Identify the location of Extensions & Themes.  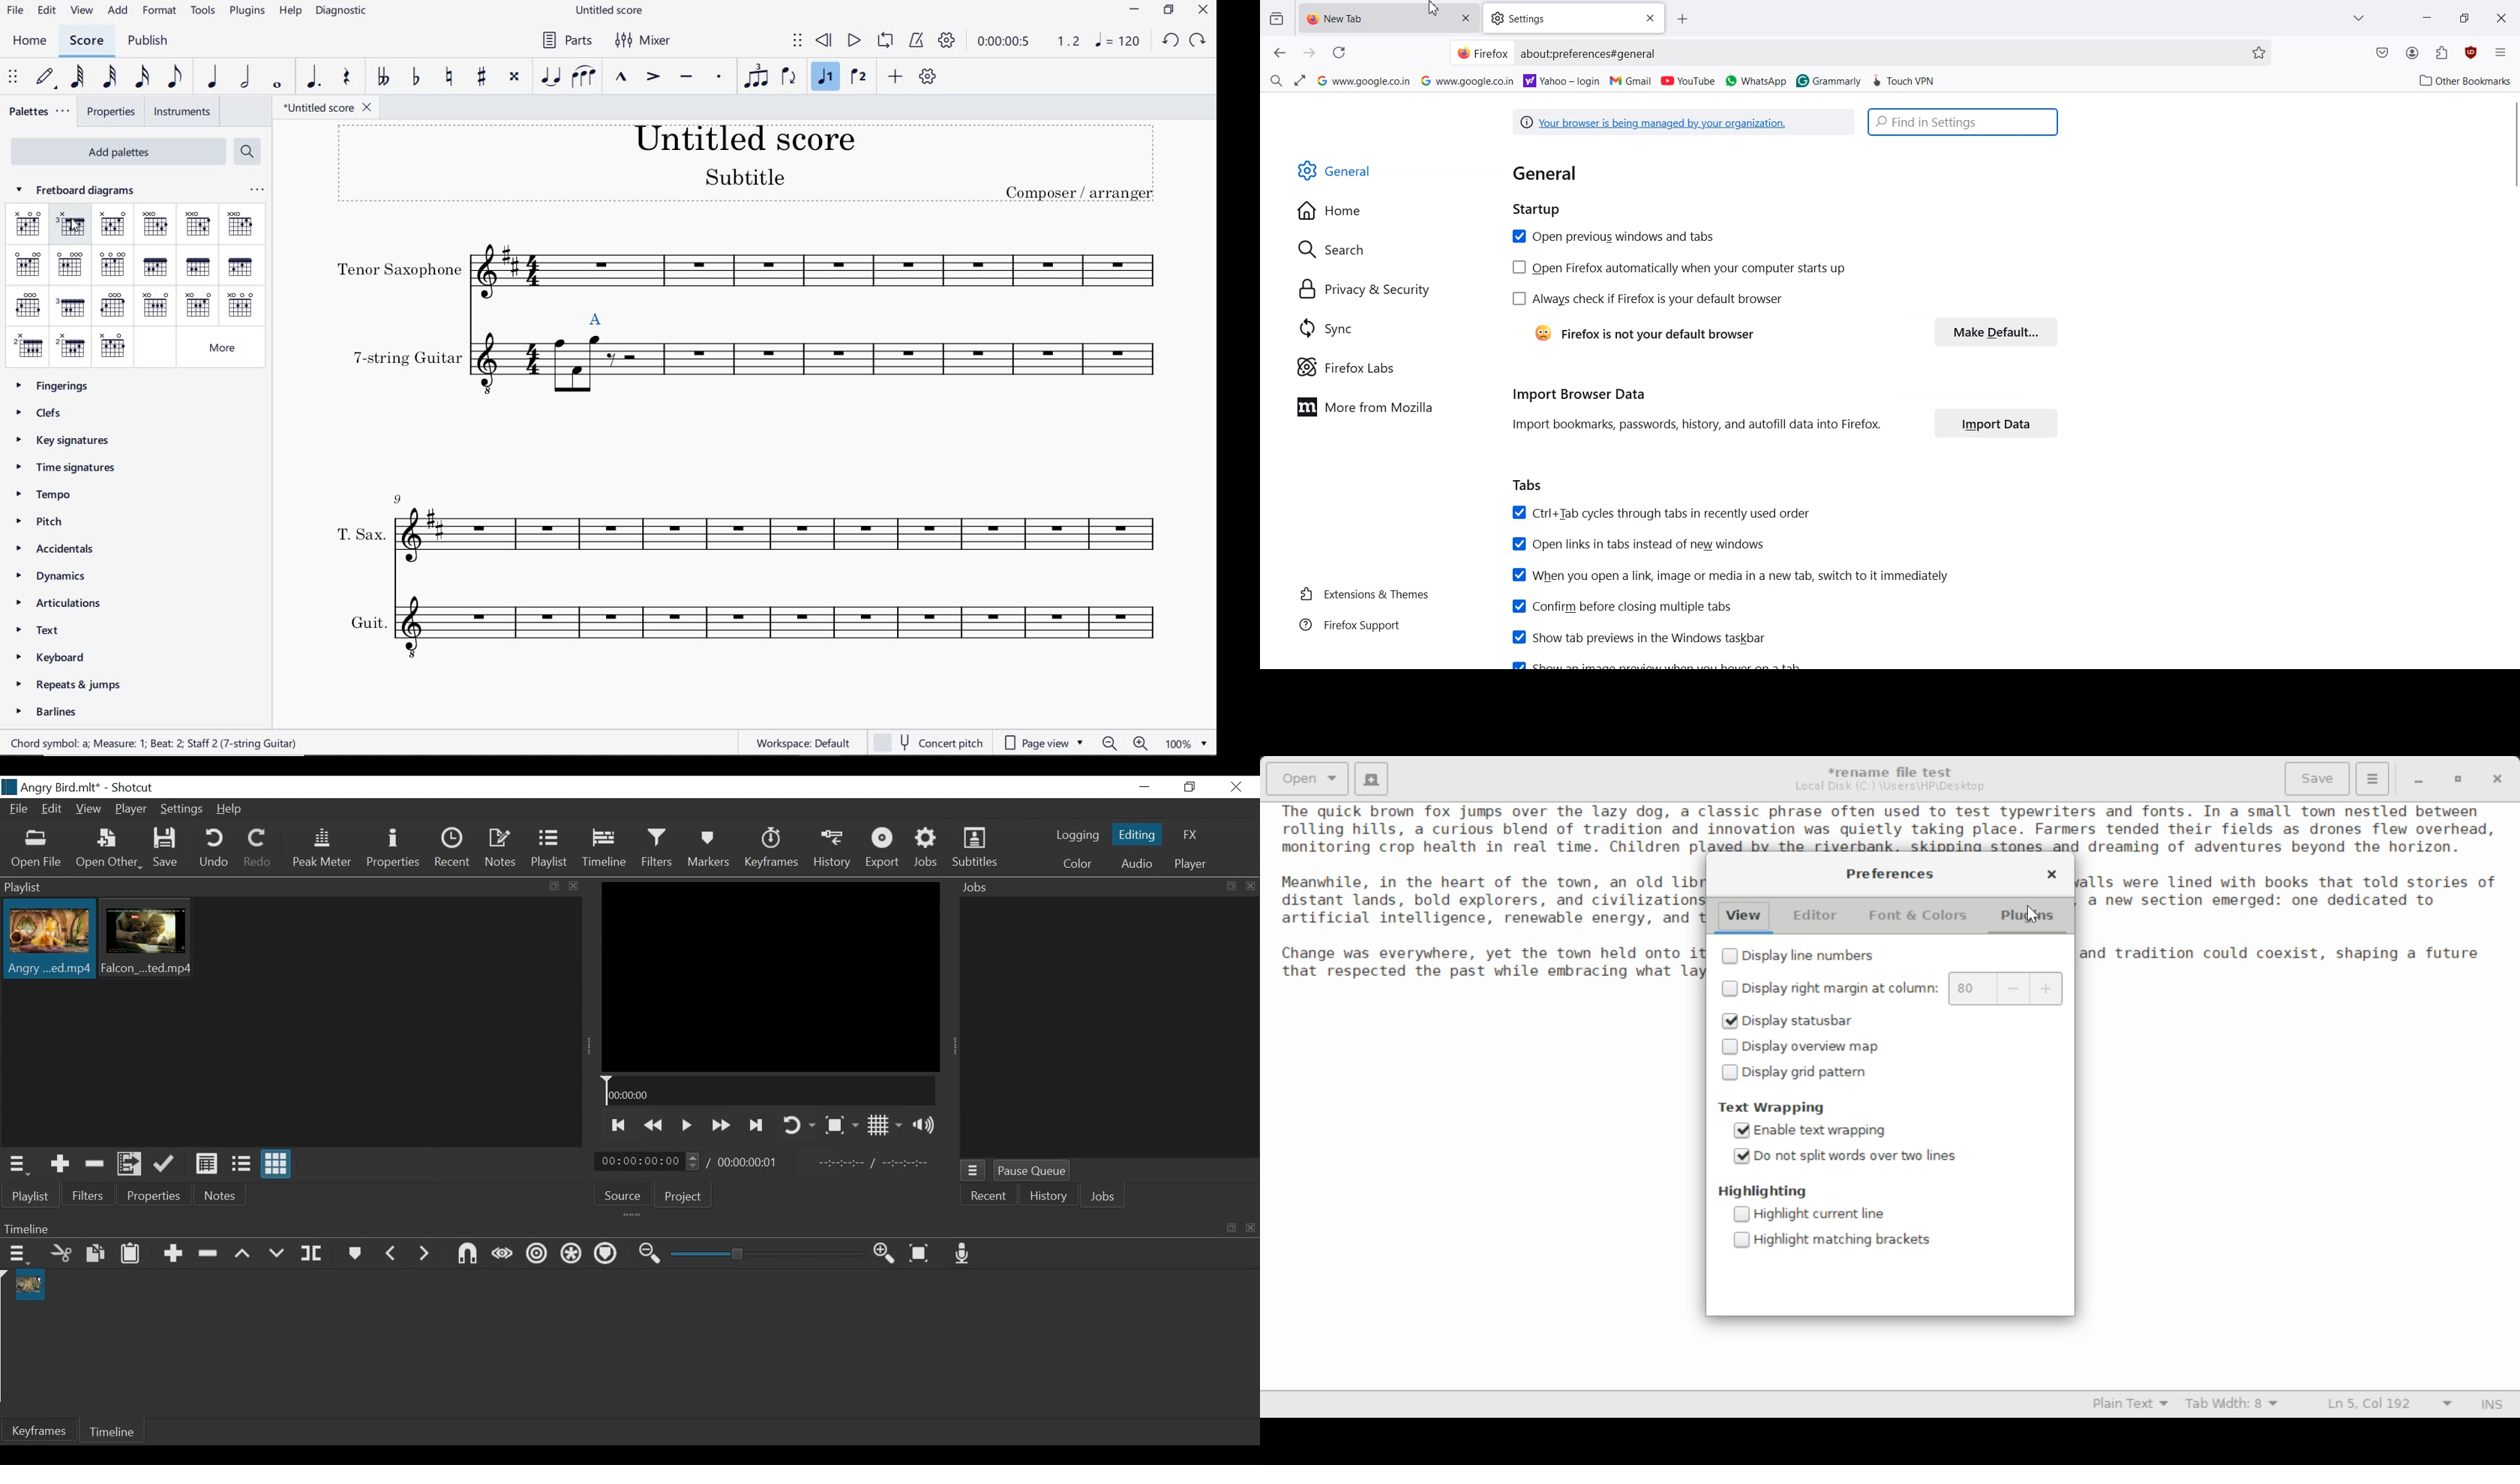
(1364, 594).